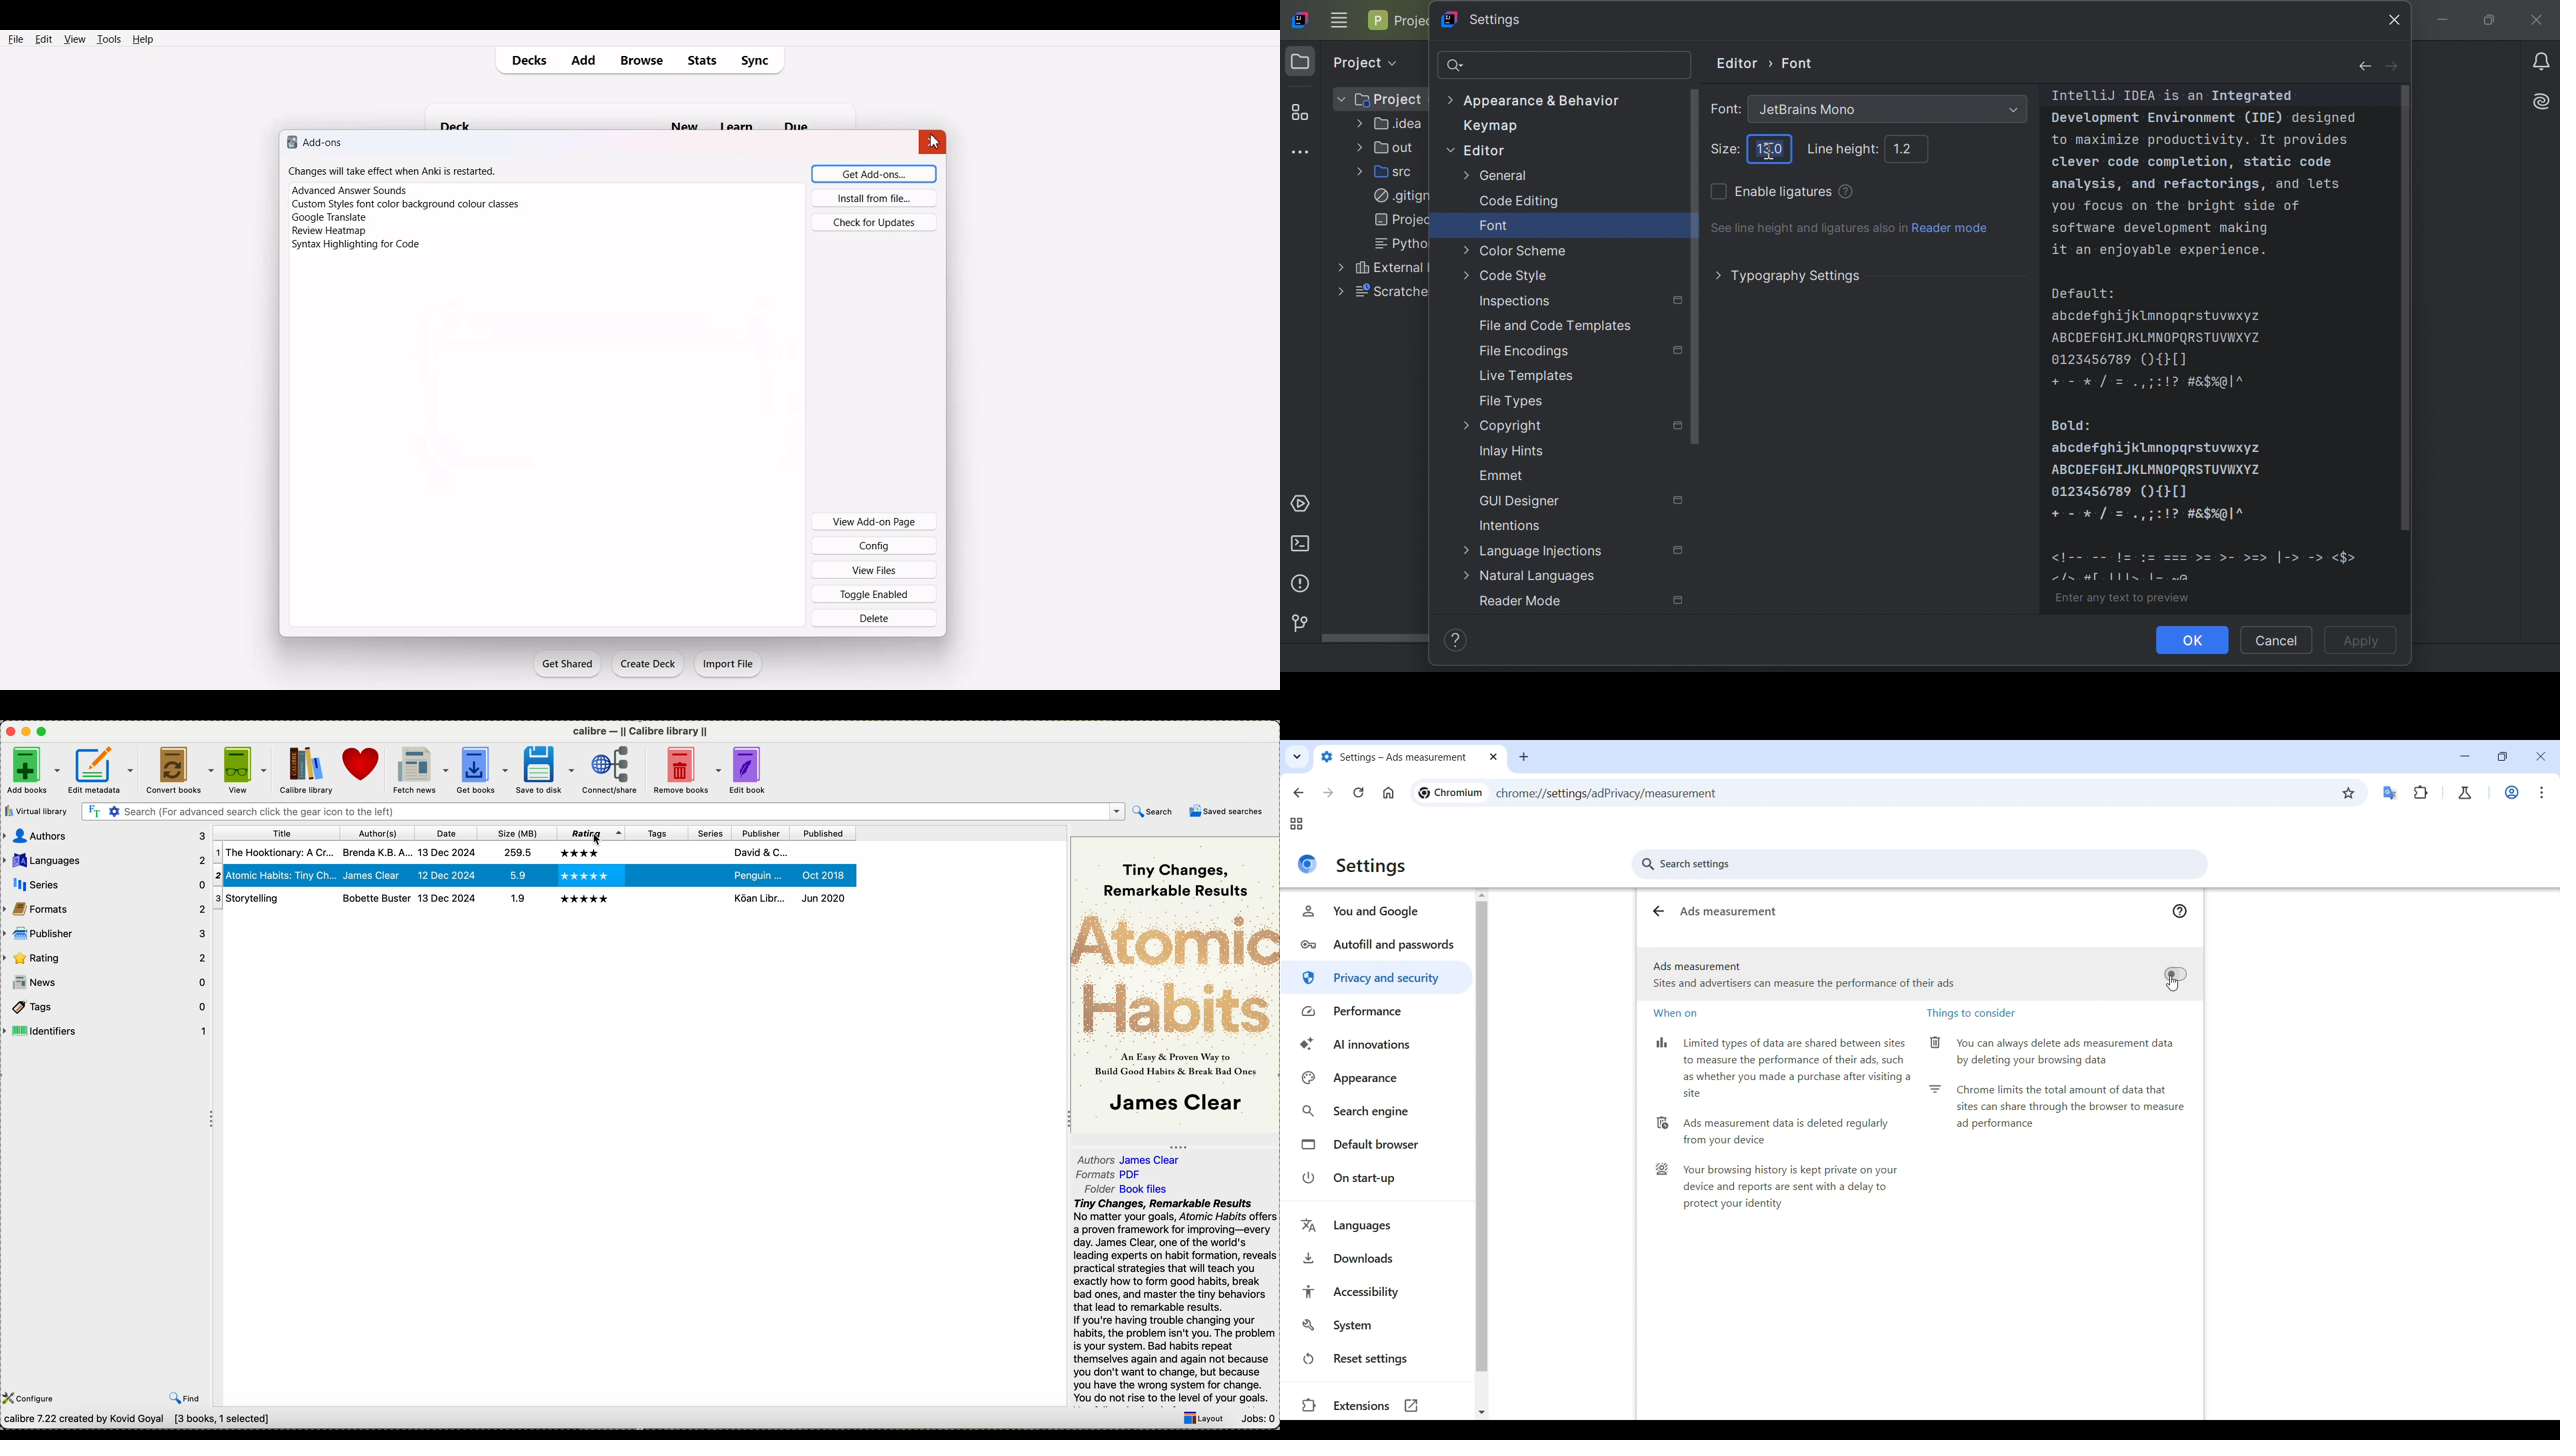  I want to click on Decks, so click(525, 61).